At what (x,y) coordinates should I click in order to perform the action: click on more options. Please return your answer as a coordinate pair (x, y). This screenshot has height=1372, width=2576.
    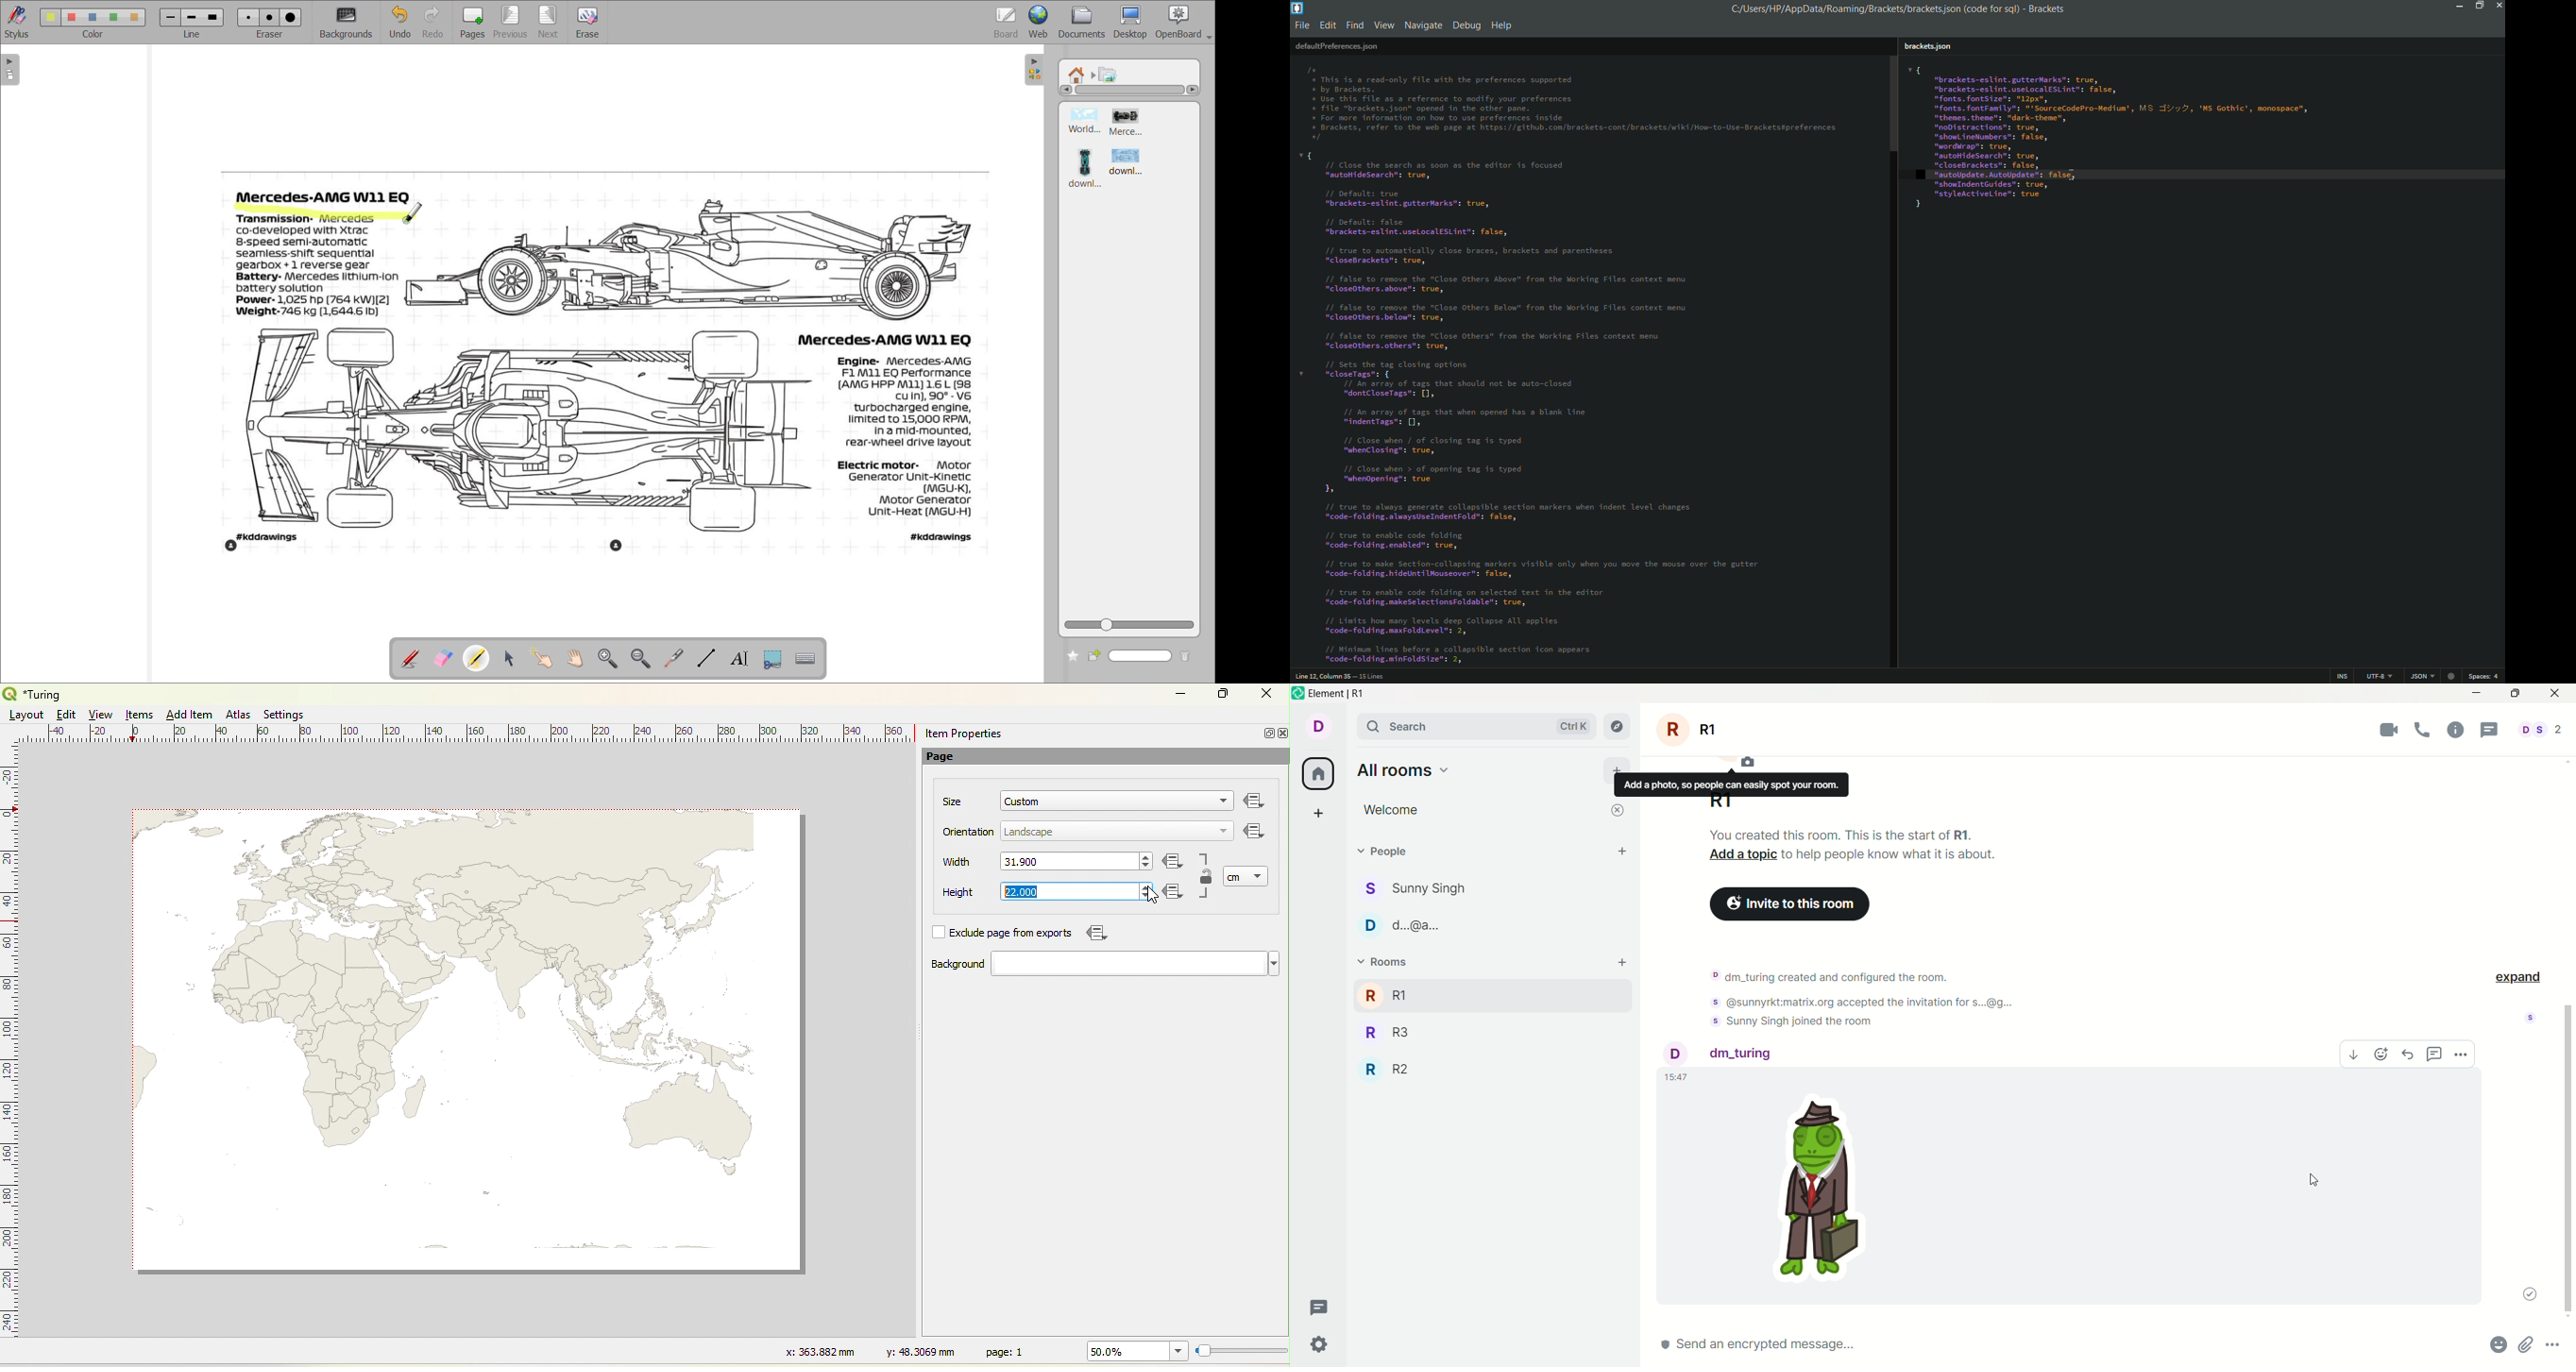
    Looking at the image, I should click on (2461, 1054).